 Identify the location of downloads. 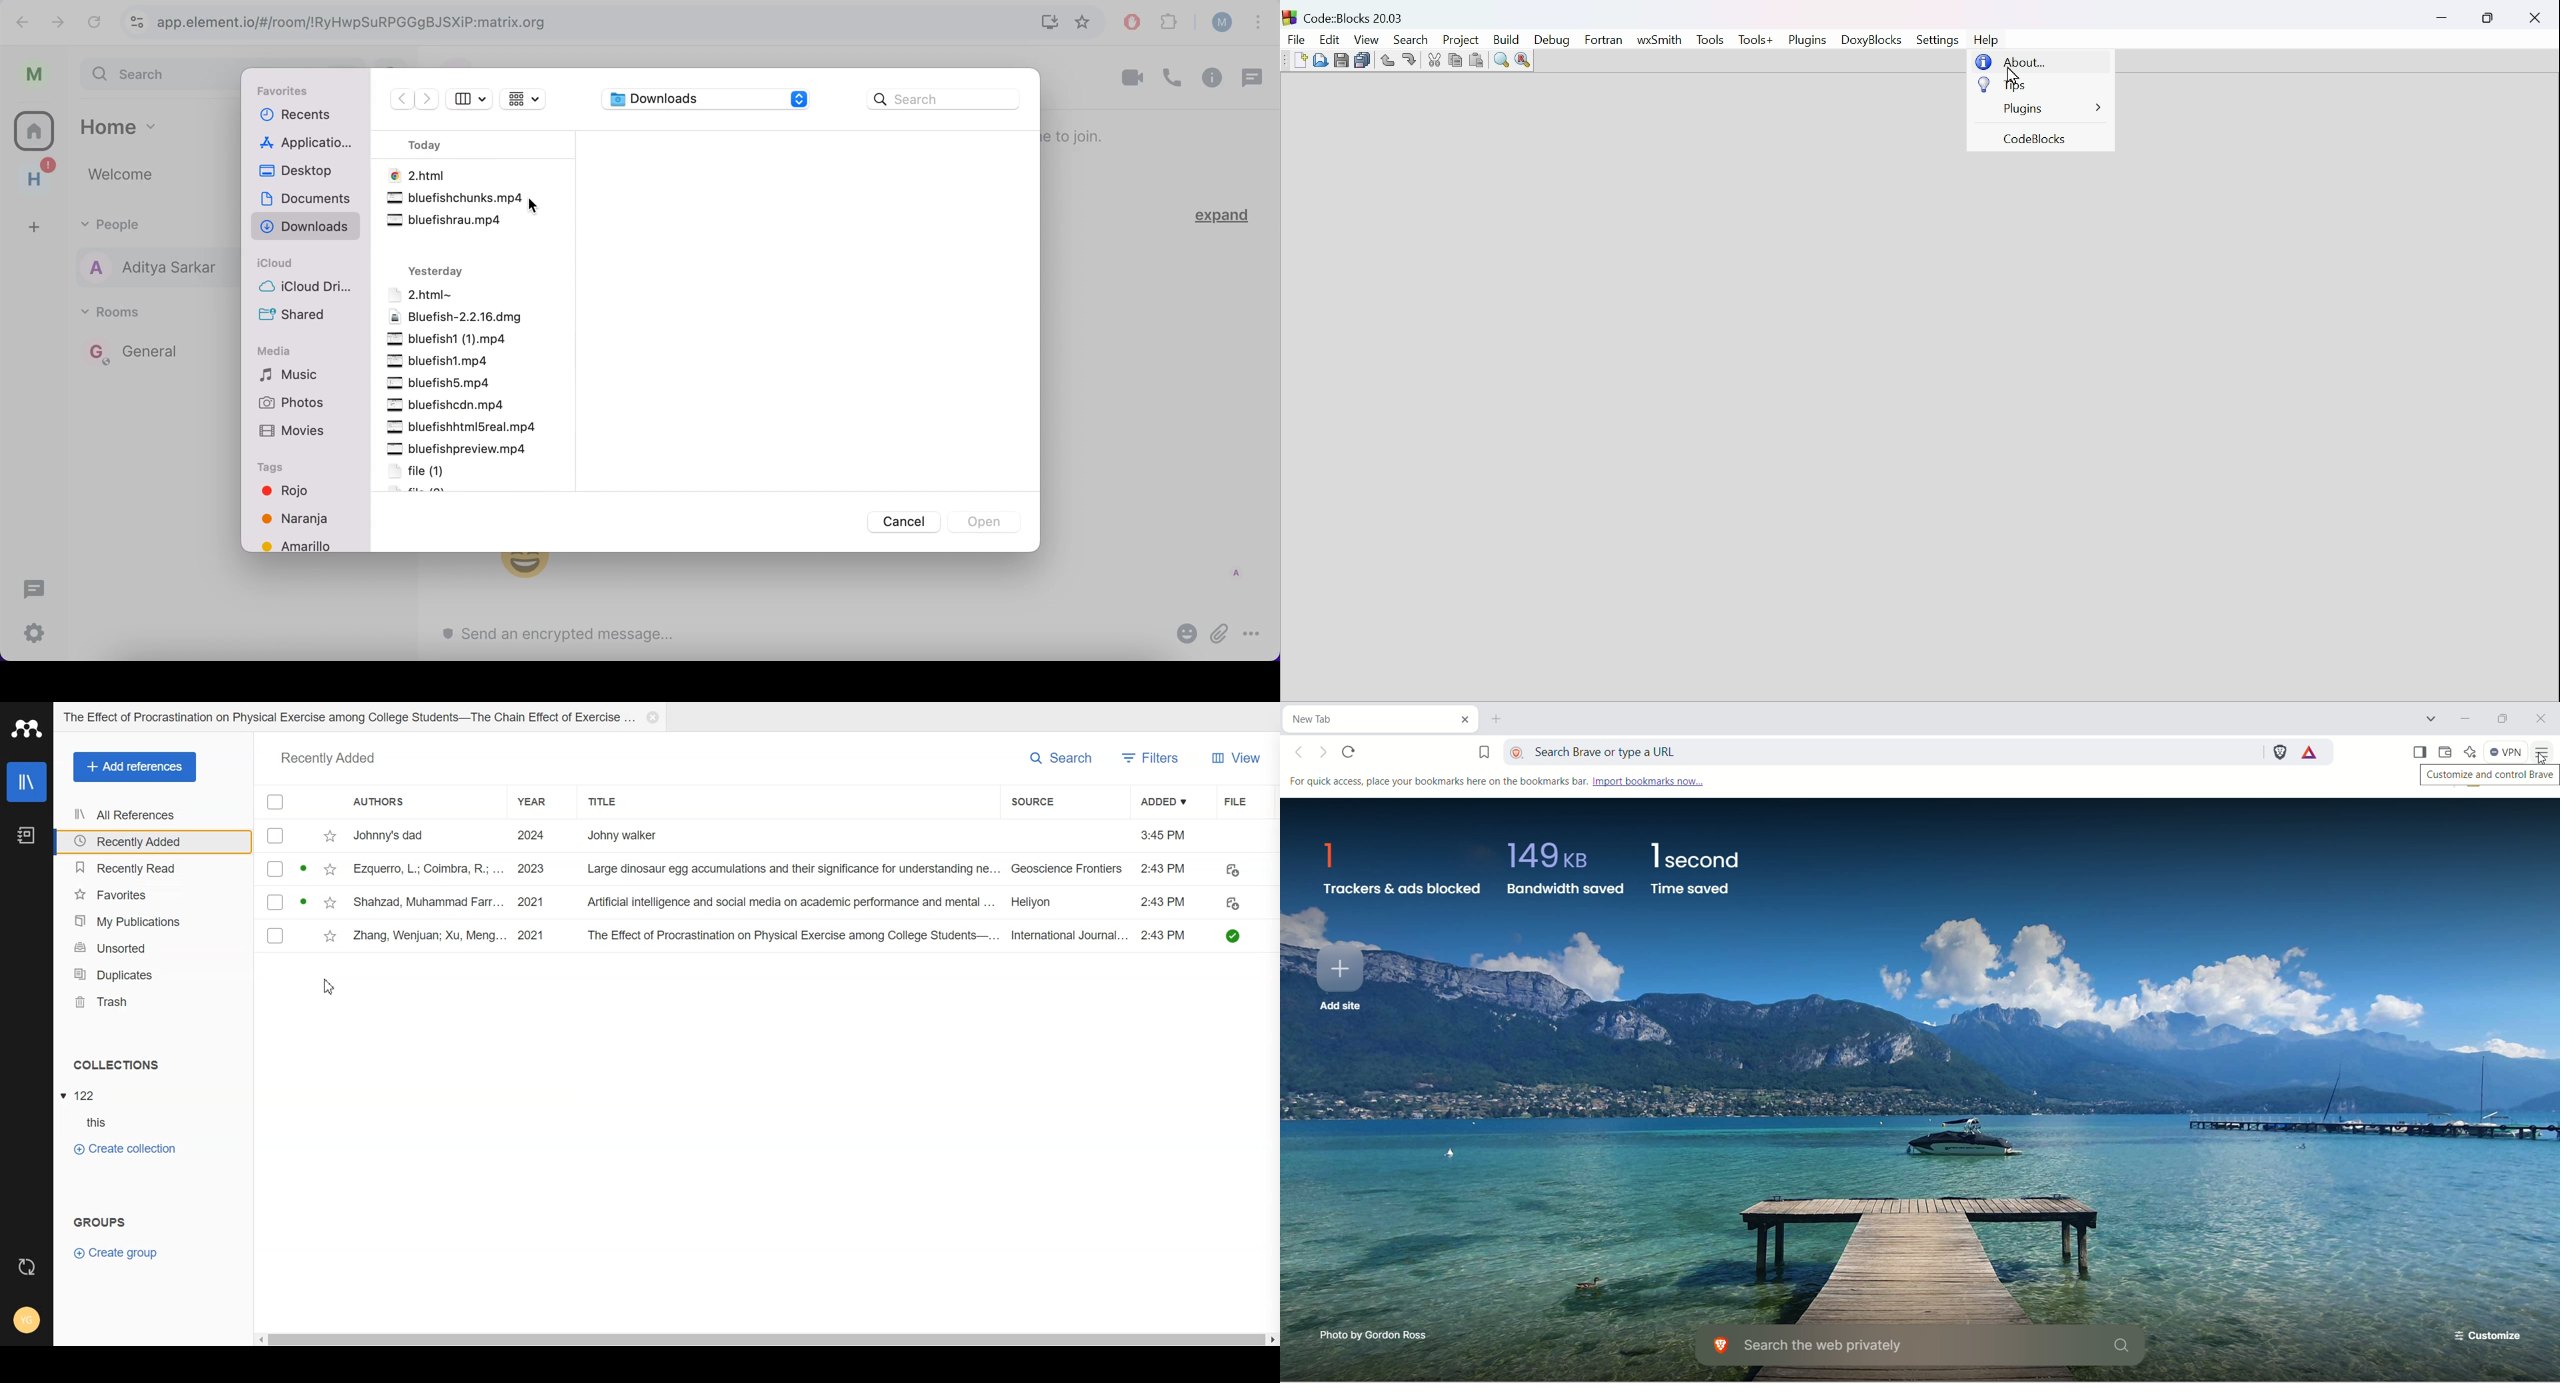
(708, 100).